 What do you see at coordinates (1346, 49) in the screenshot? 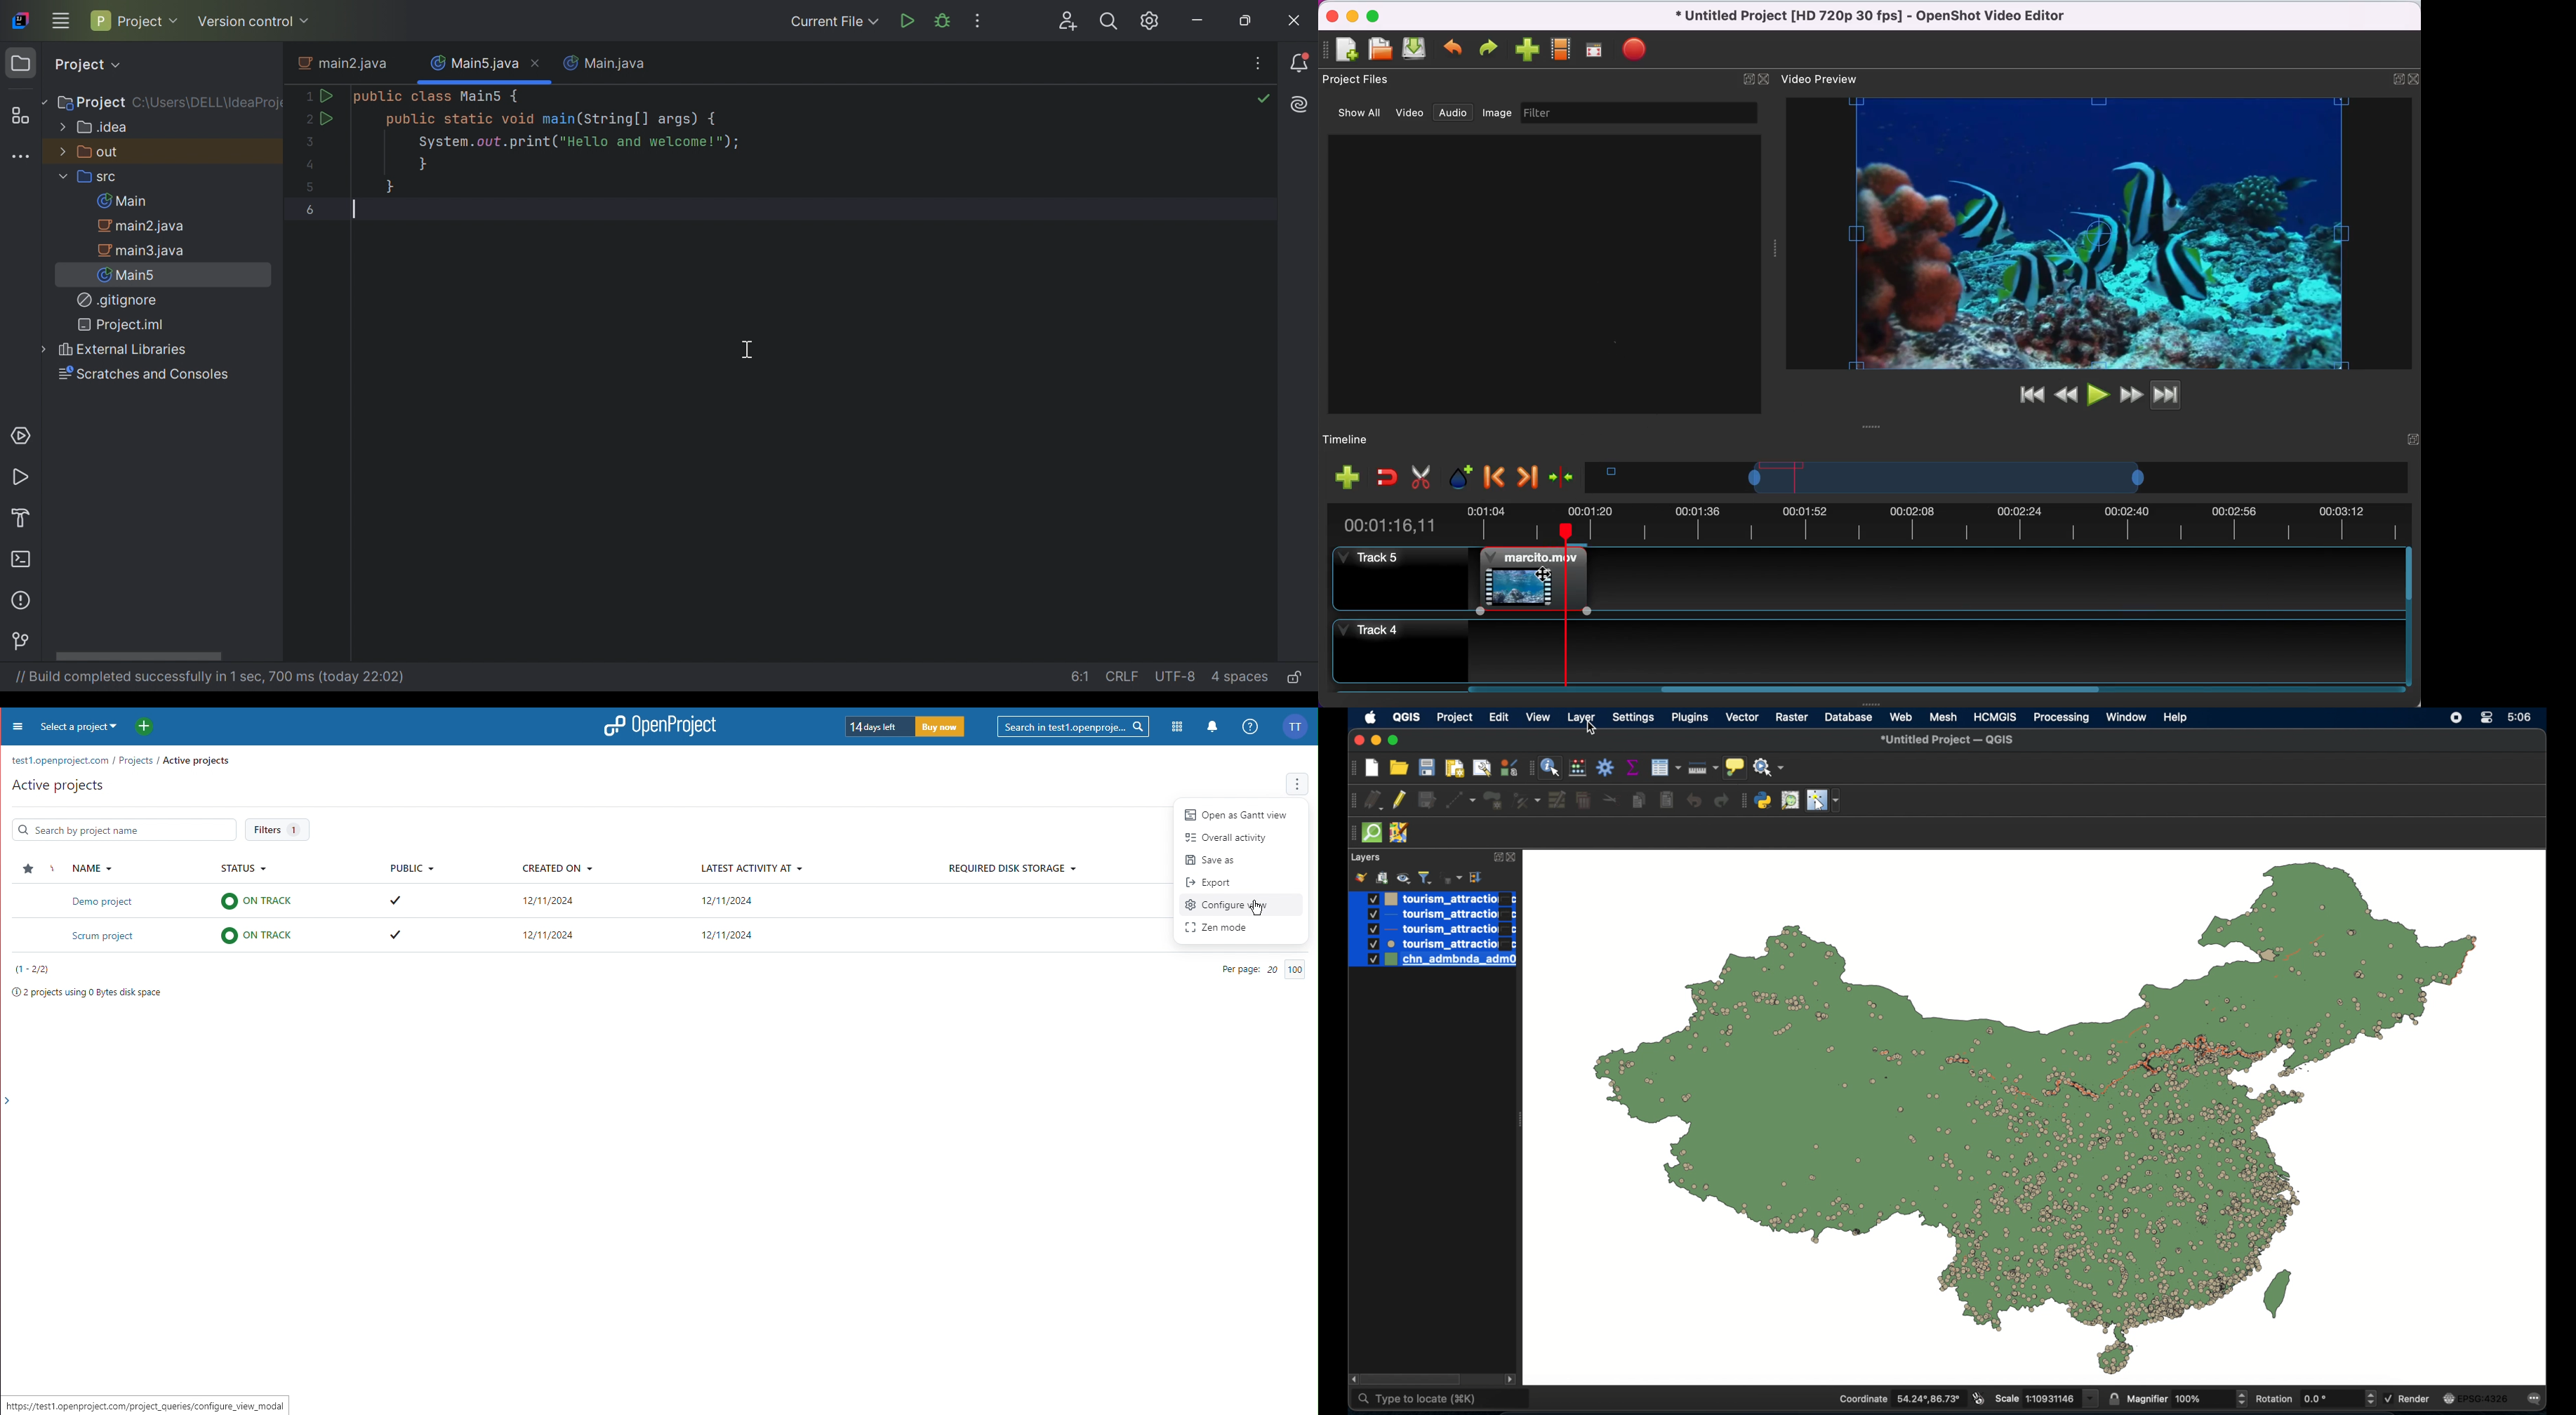
I see `new file` at bounding box center [1346, 49].